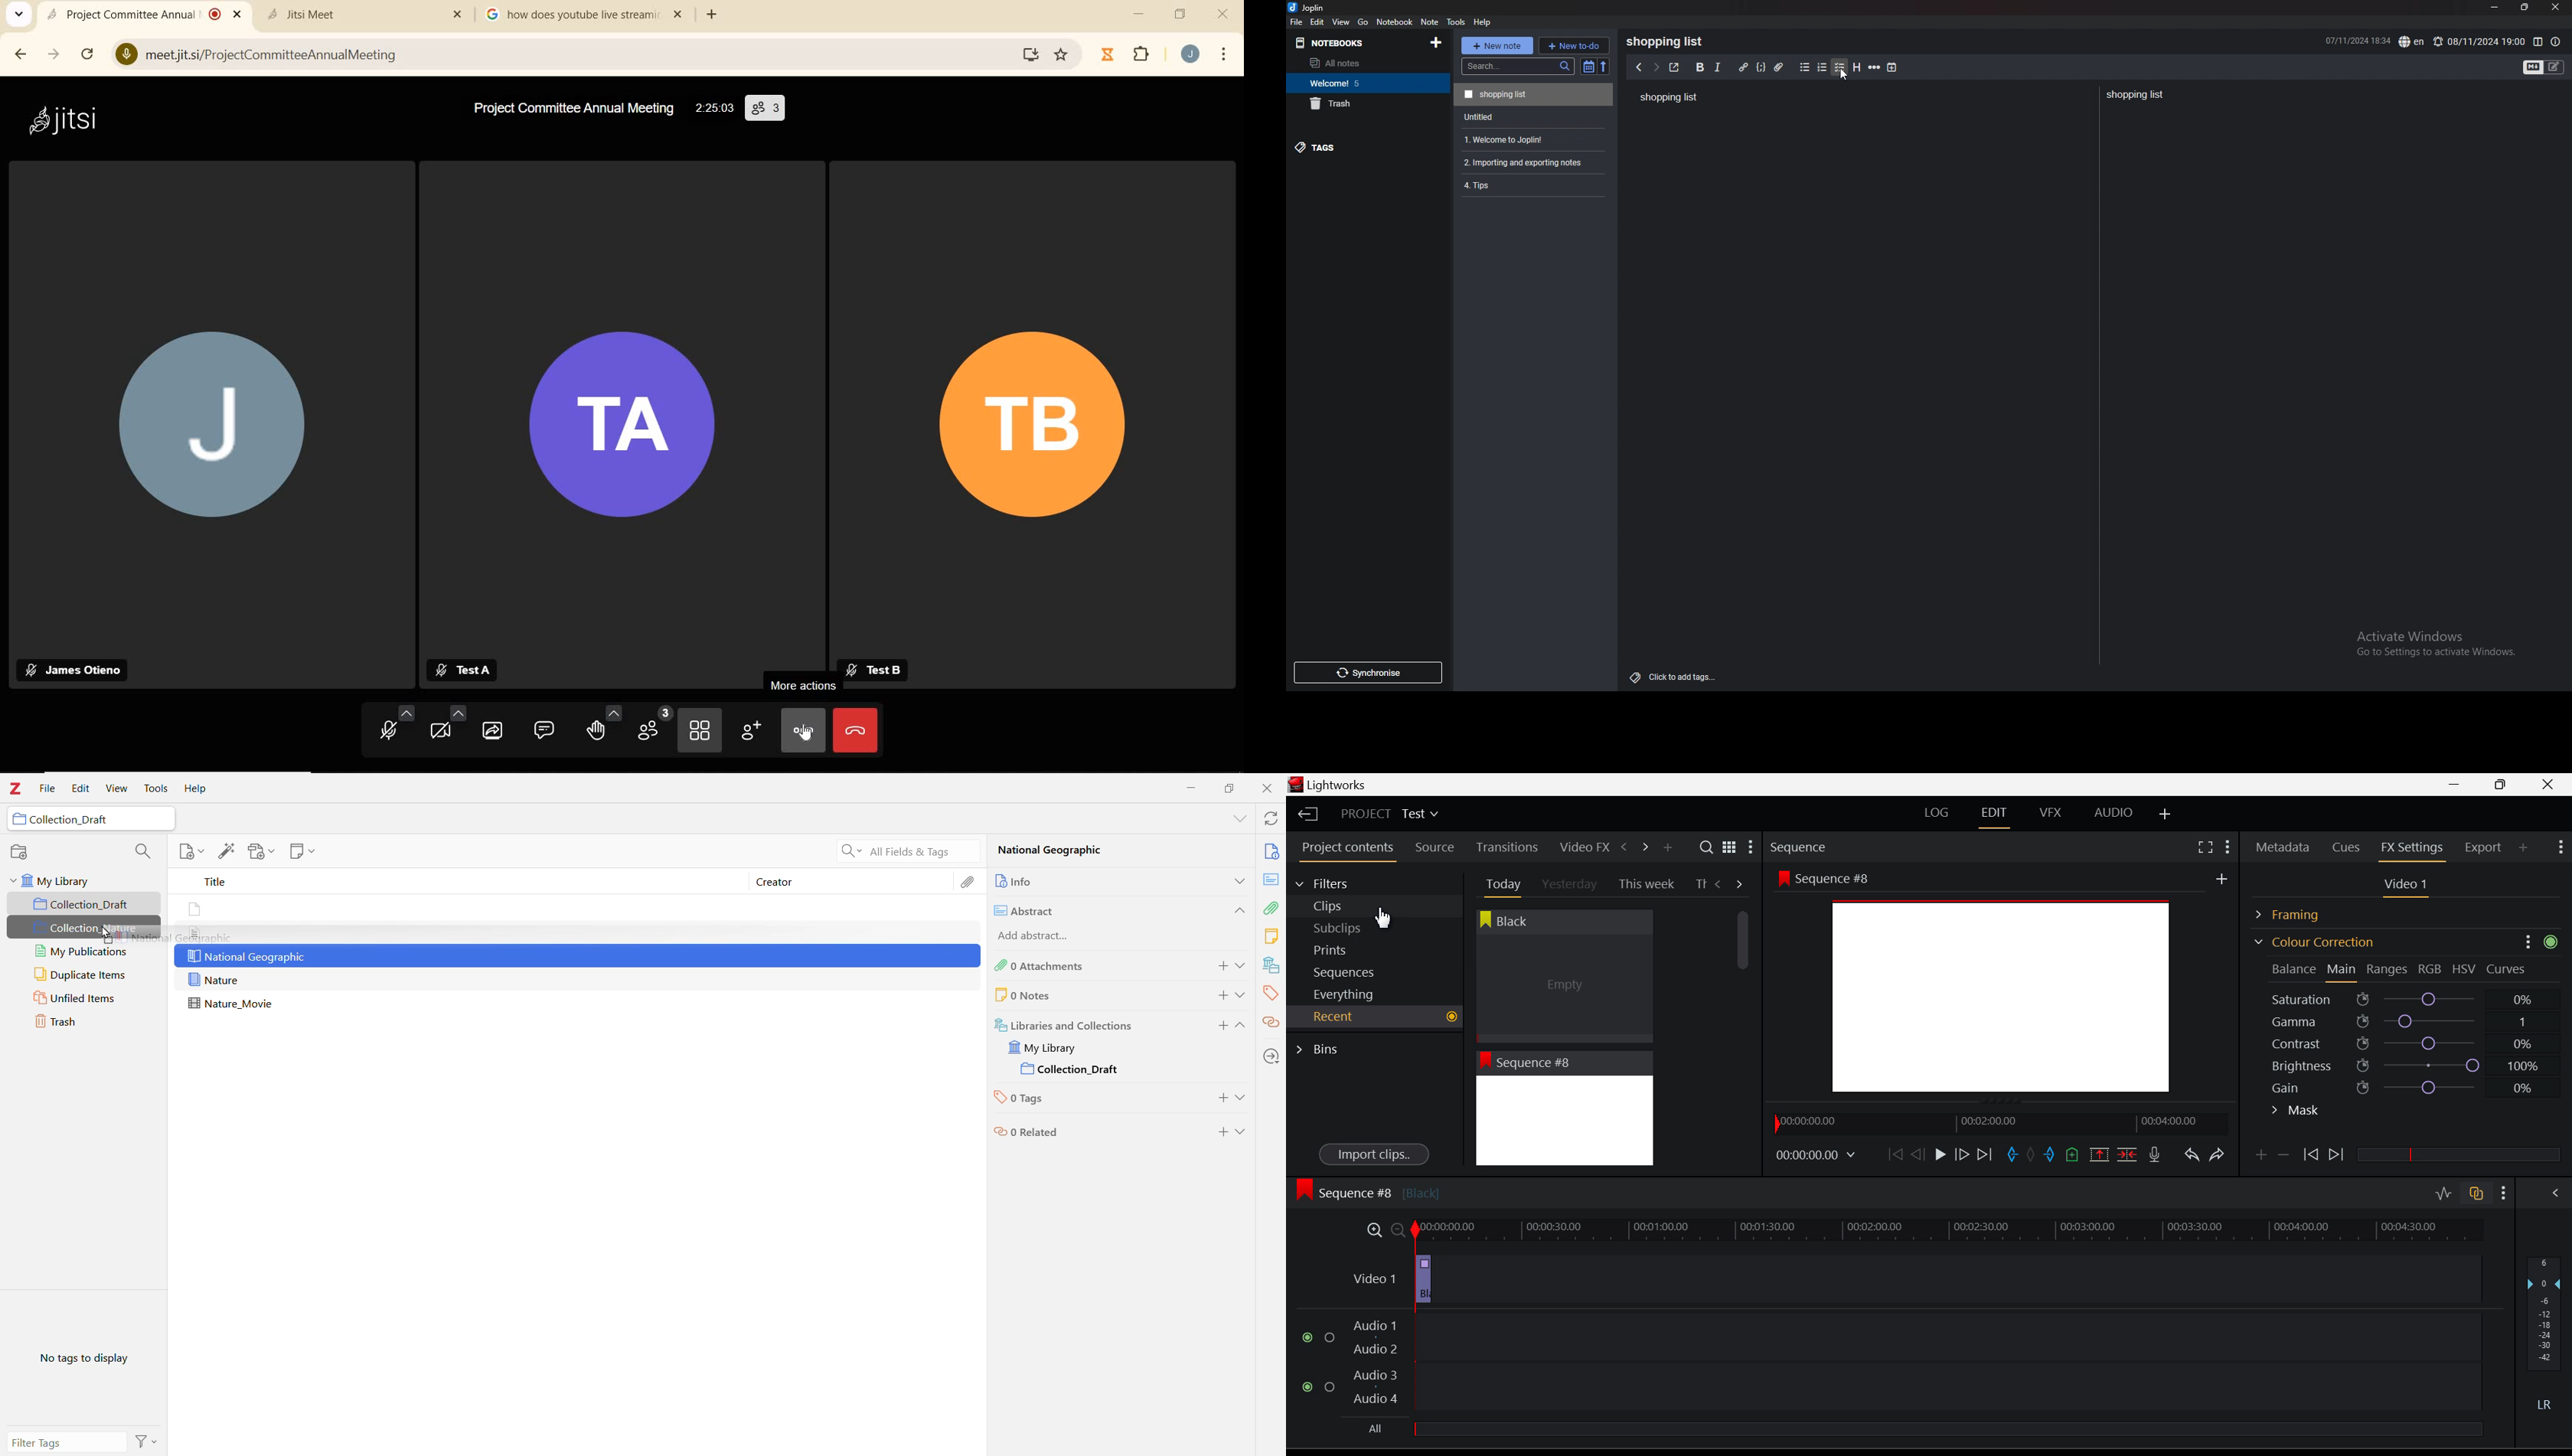 This screenshot has width=2576, height=1456. Describe the element at coordinates (1638, 68) in the screenshot. I see `previous` at that location.